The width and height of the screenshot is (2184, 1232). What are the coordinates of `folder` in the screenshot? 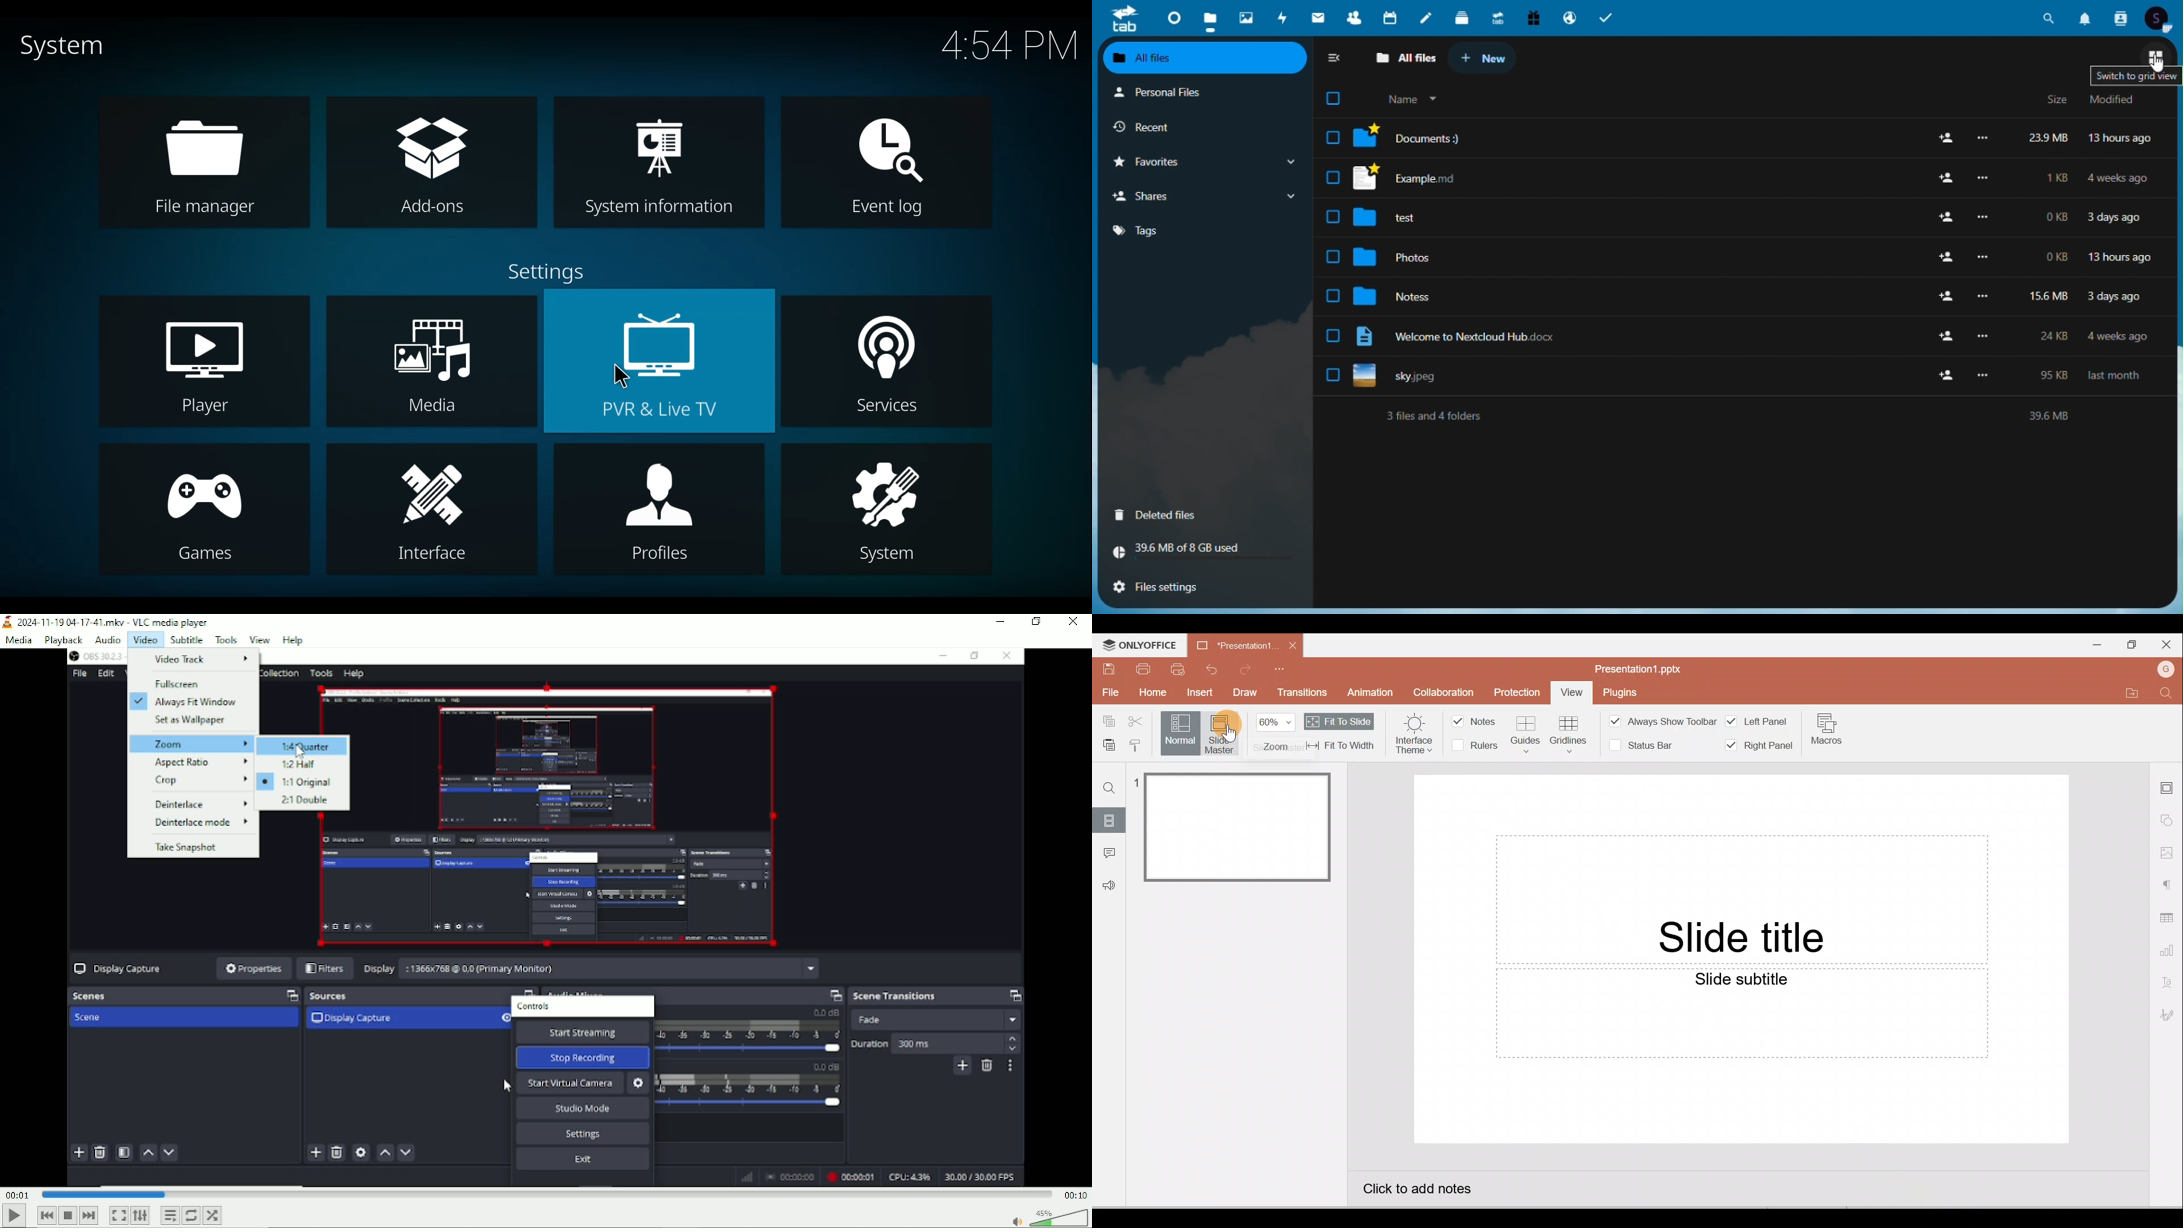 It's located at (1365, 258).